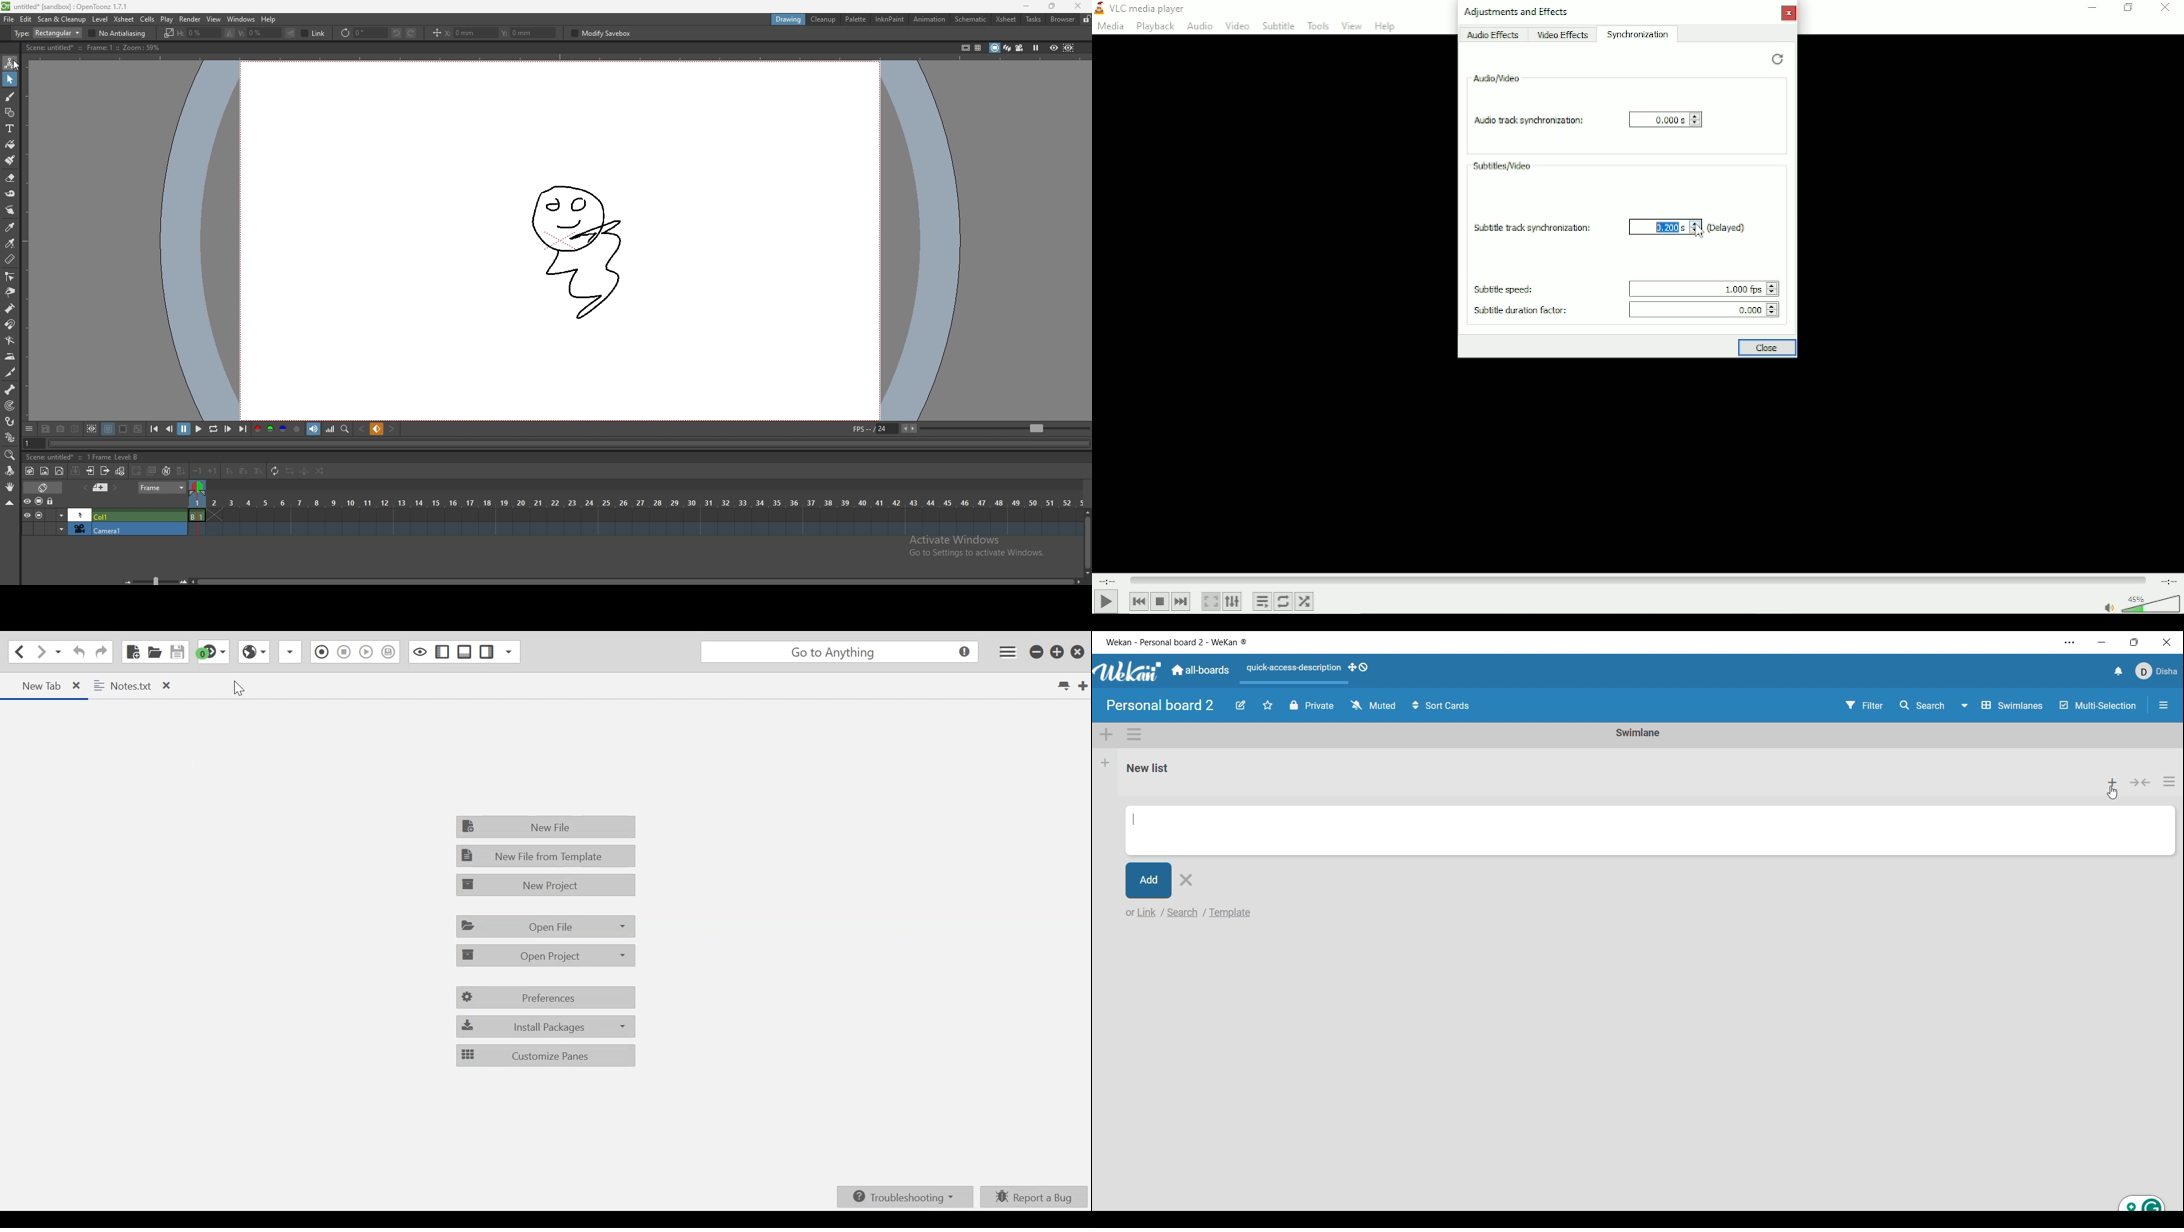 The image size is (2184, 1232). Describe the element at coordinates (487, 653) in the screenshot. I see `Show/Hide Bottom Pane` at that location.